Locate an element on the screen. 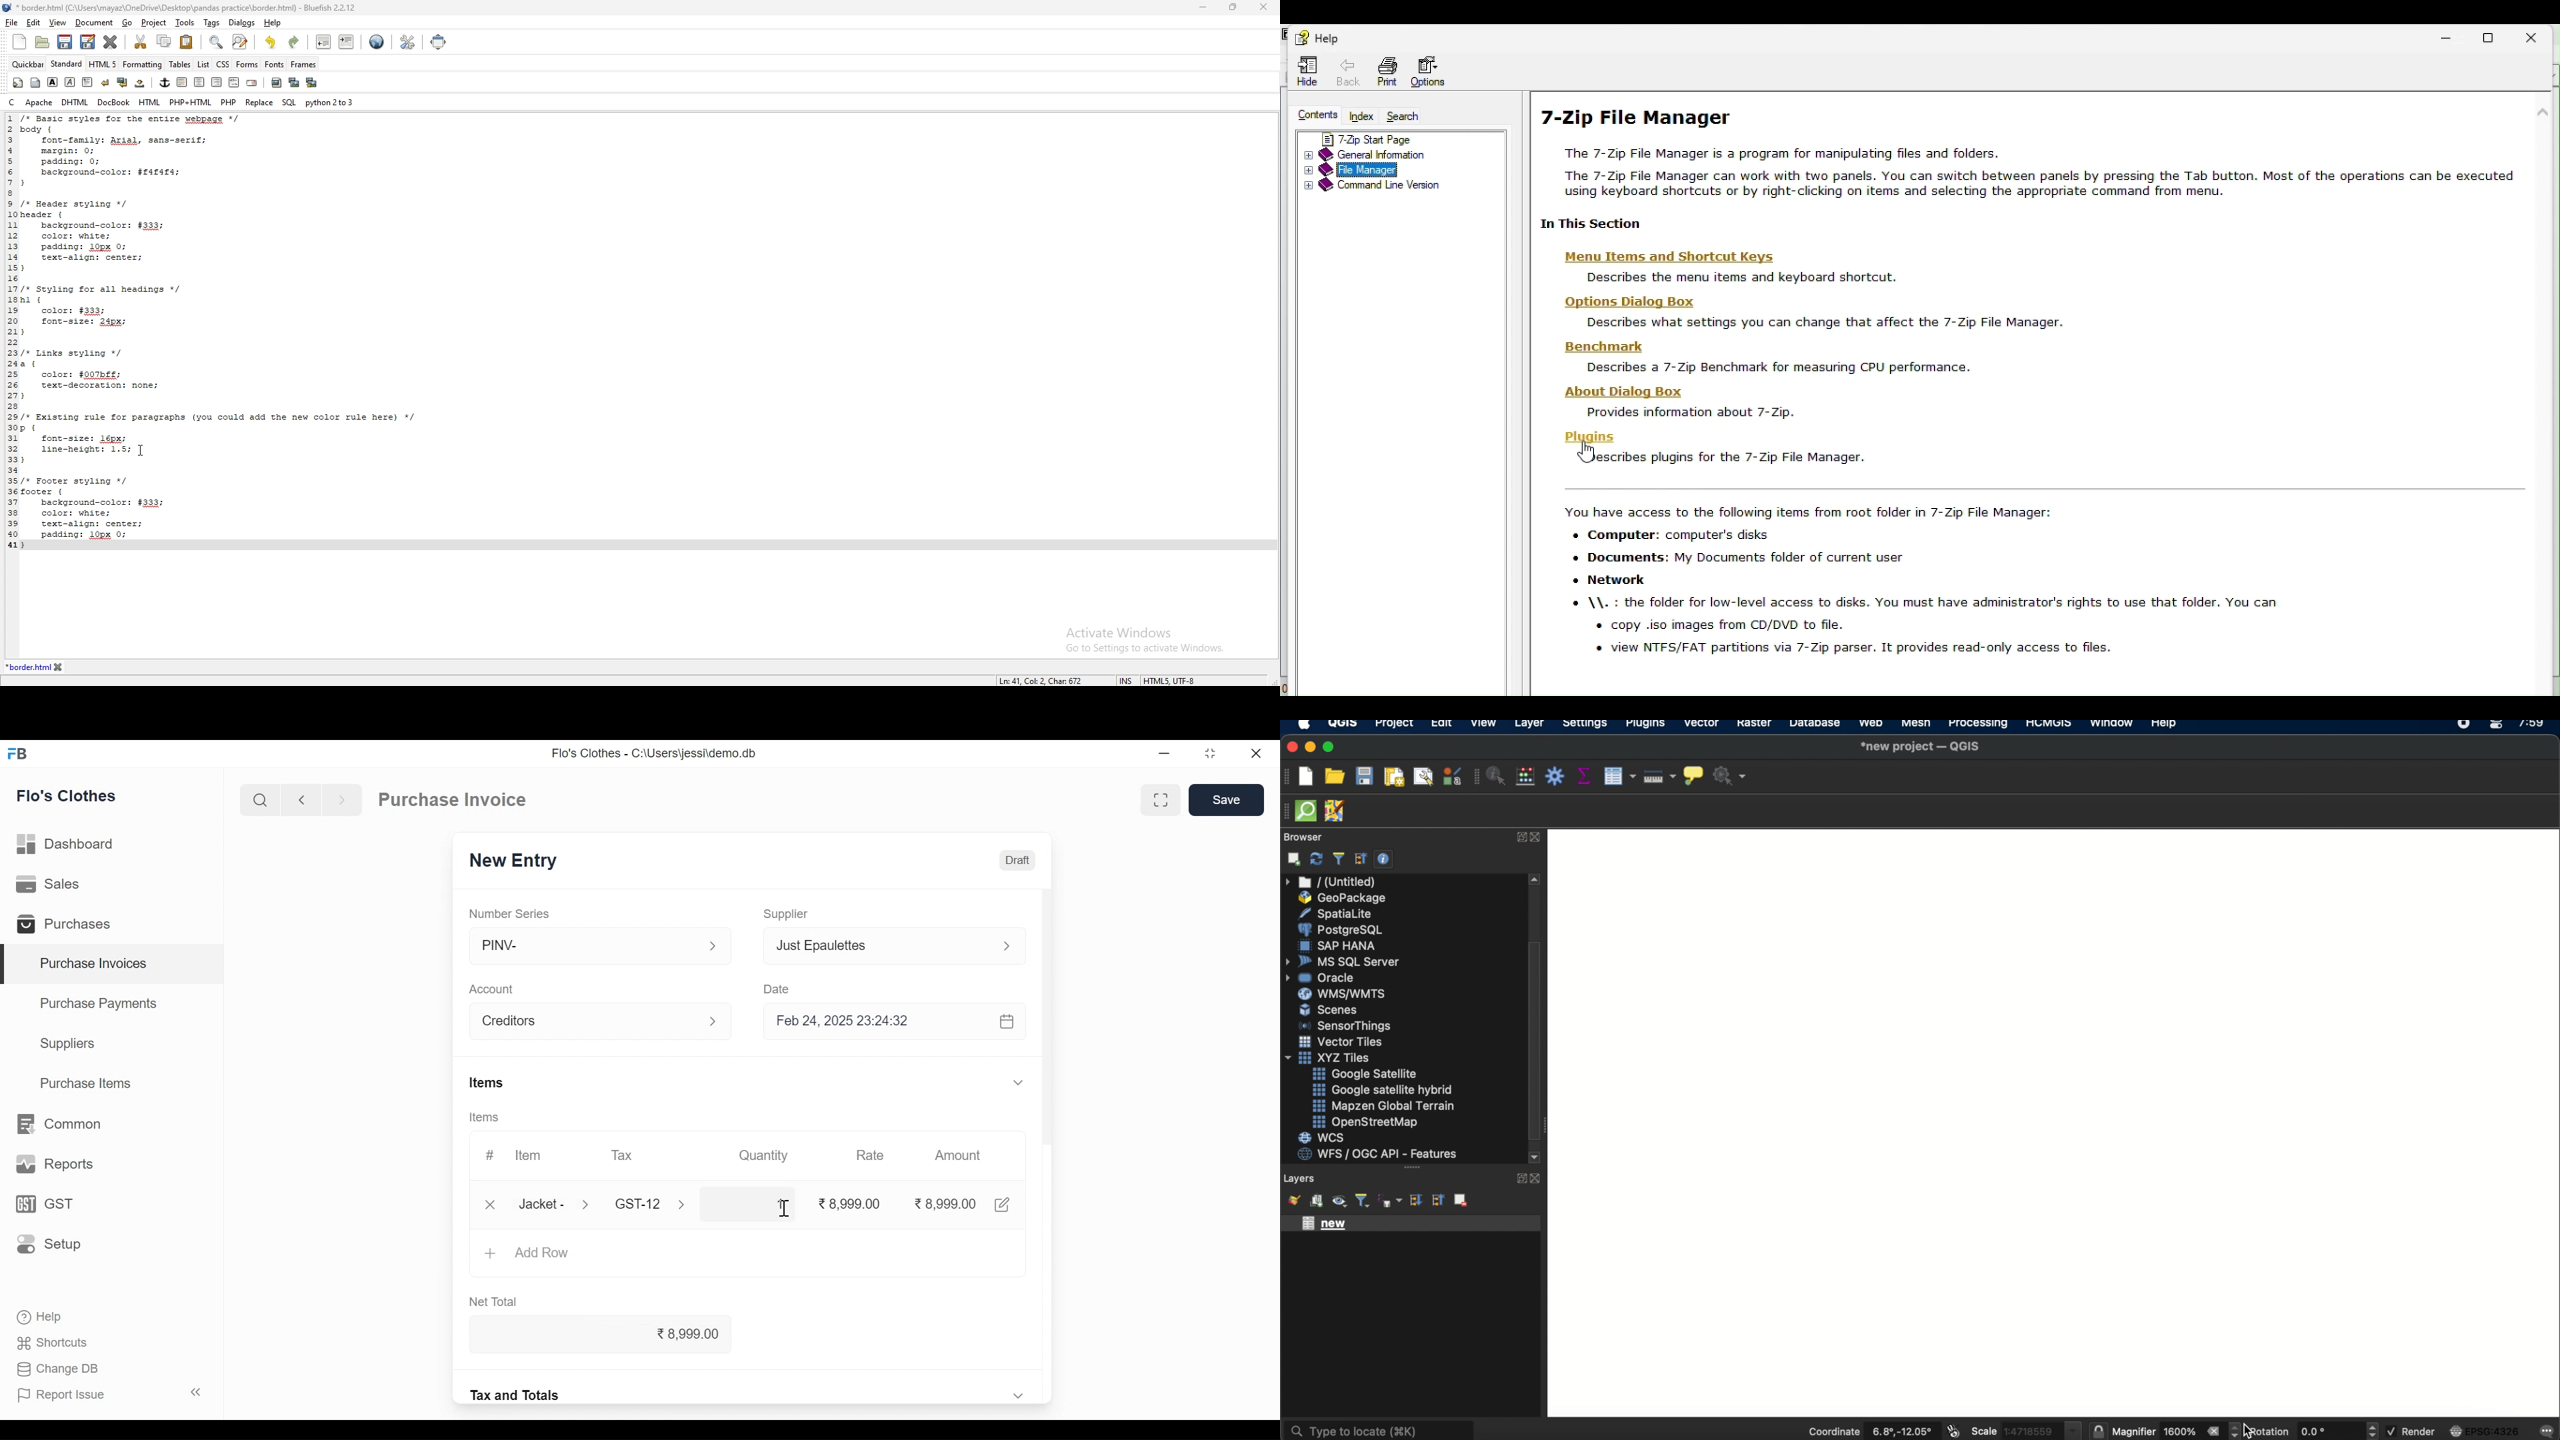  Expand is located at coordinates (589, 1205).